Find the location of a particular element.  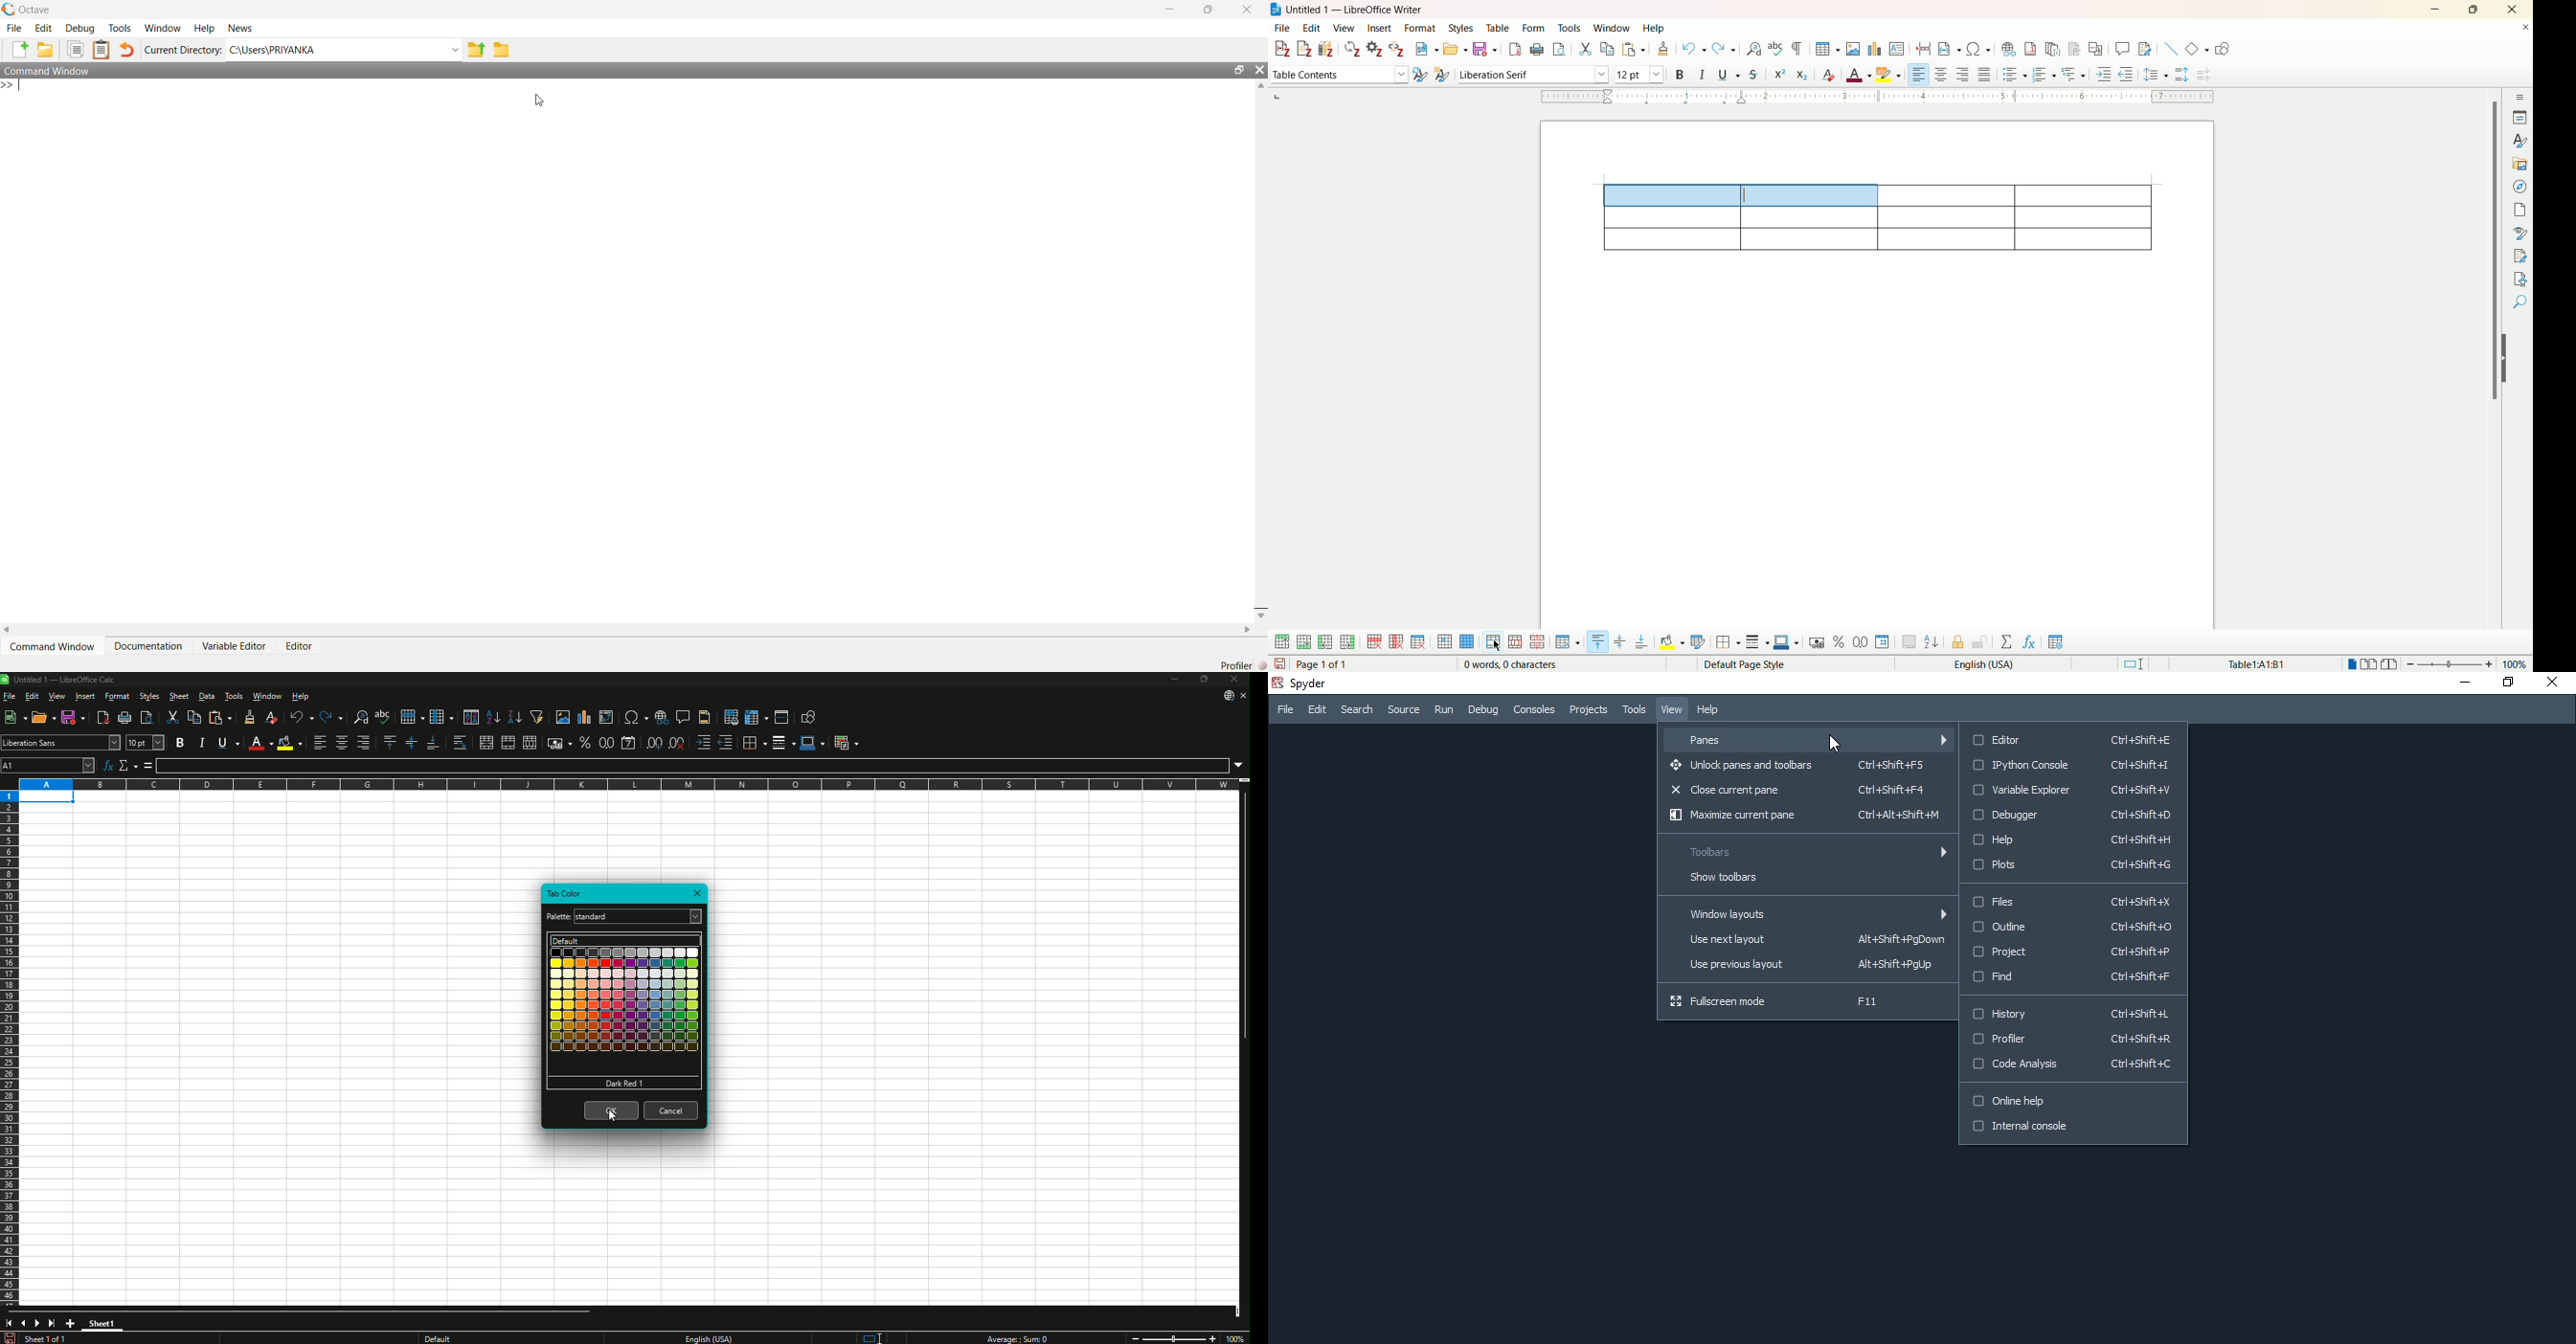

manage changes is located at coordinates (2519, 256).